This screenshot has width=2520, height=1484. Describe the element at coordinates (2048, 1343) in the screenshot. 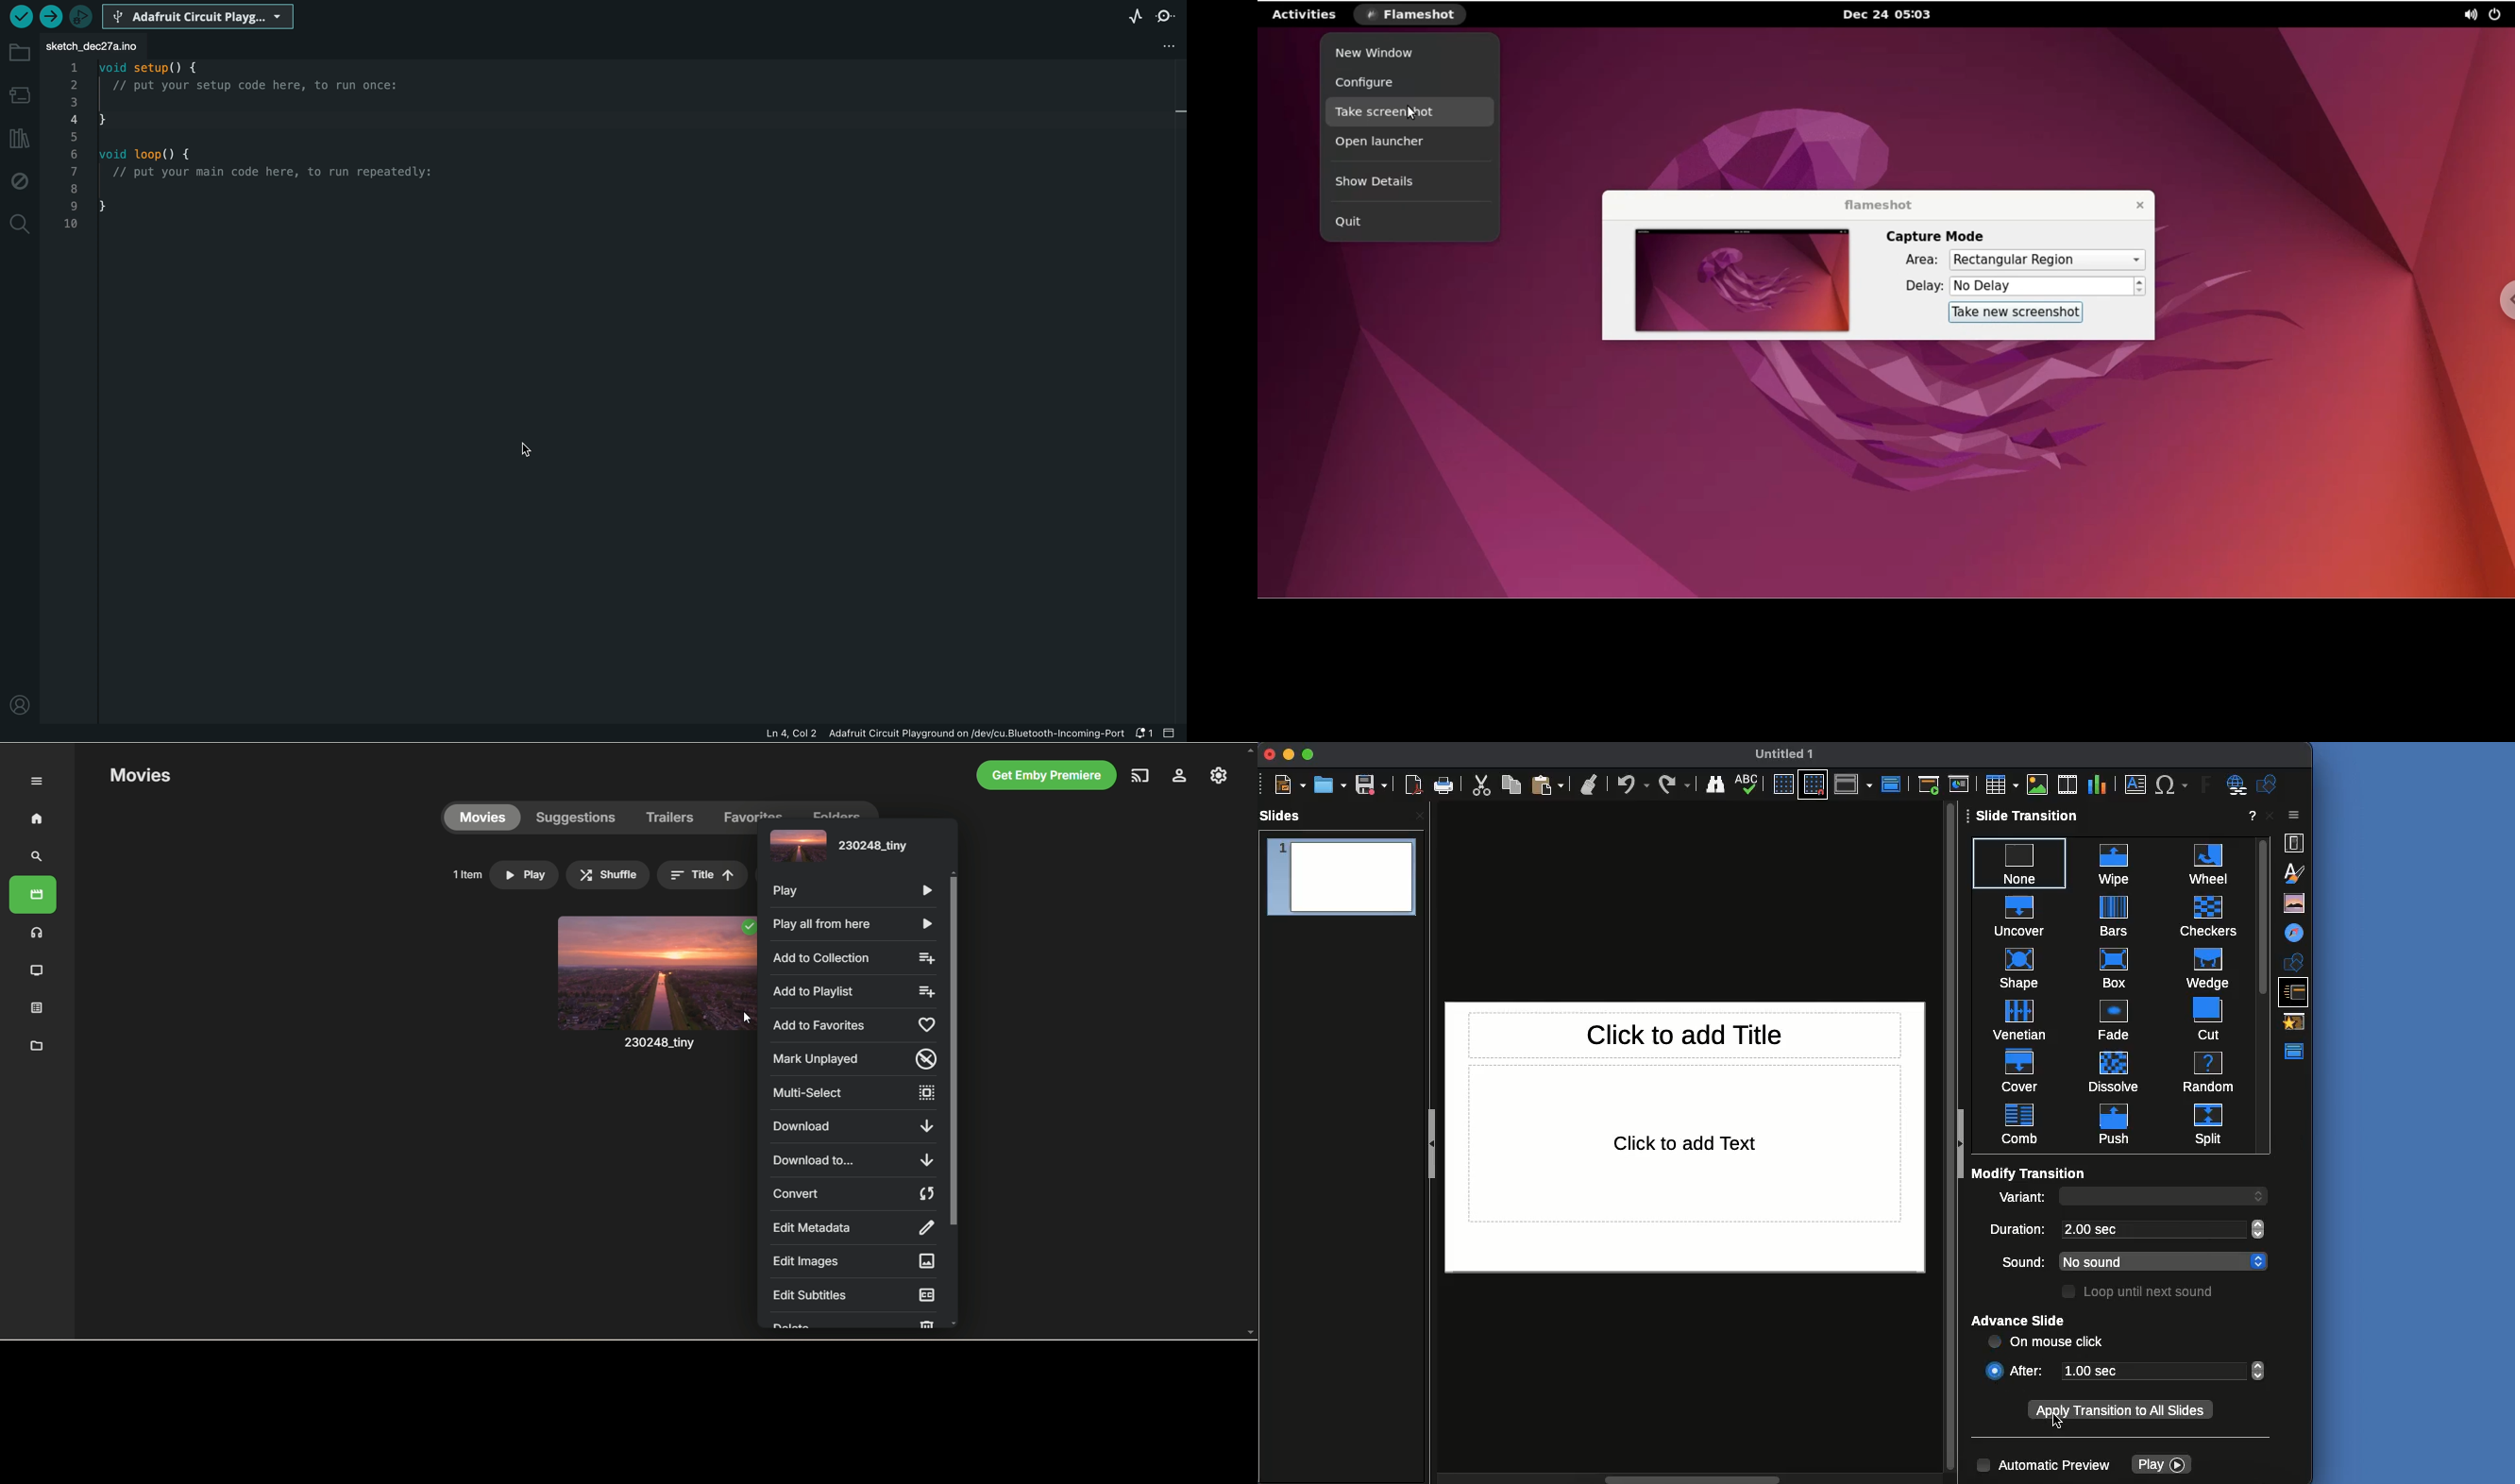

I see `On mouse click` at that location.